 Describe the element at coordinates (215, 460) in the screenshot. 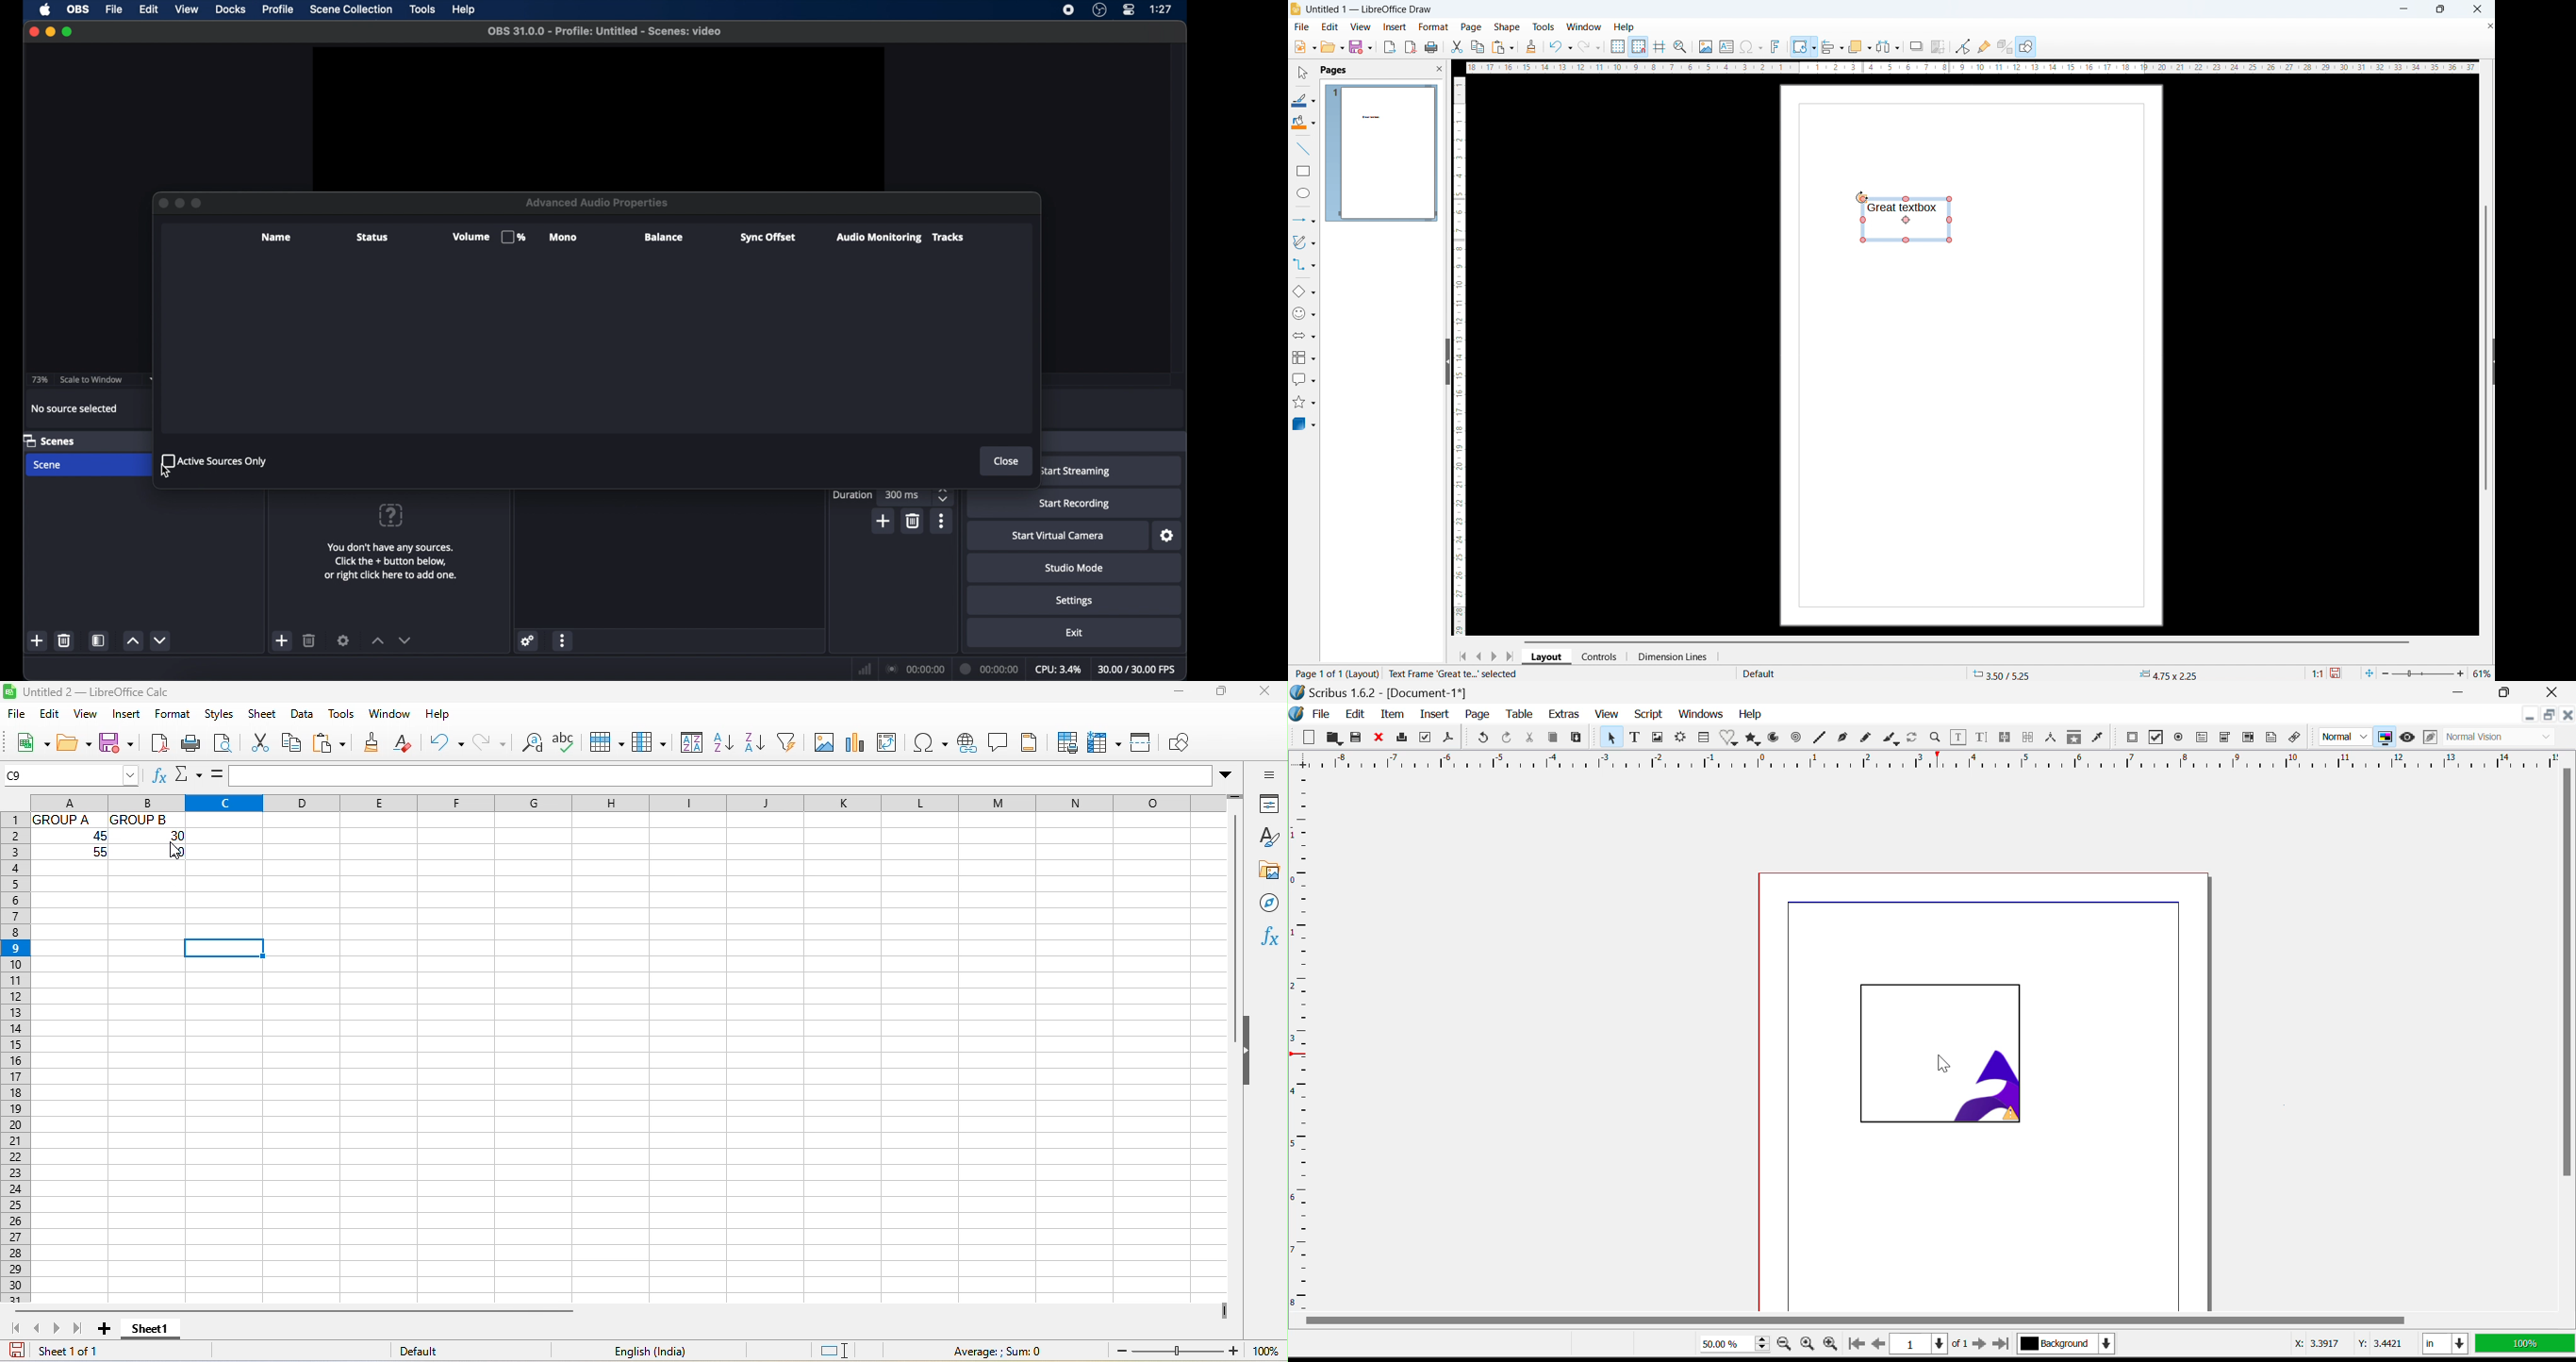

I see `active sources  only` at that location.